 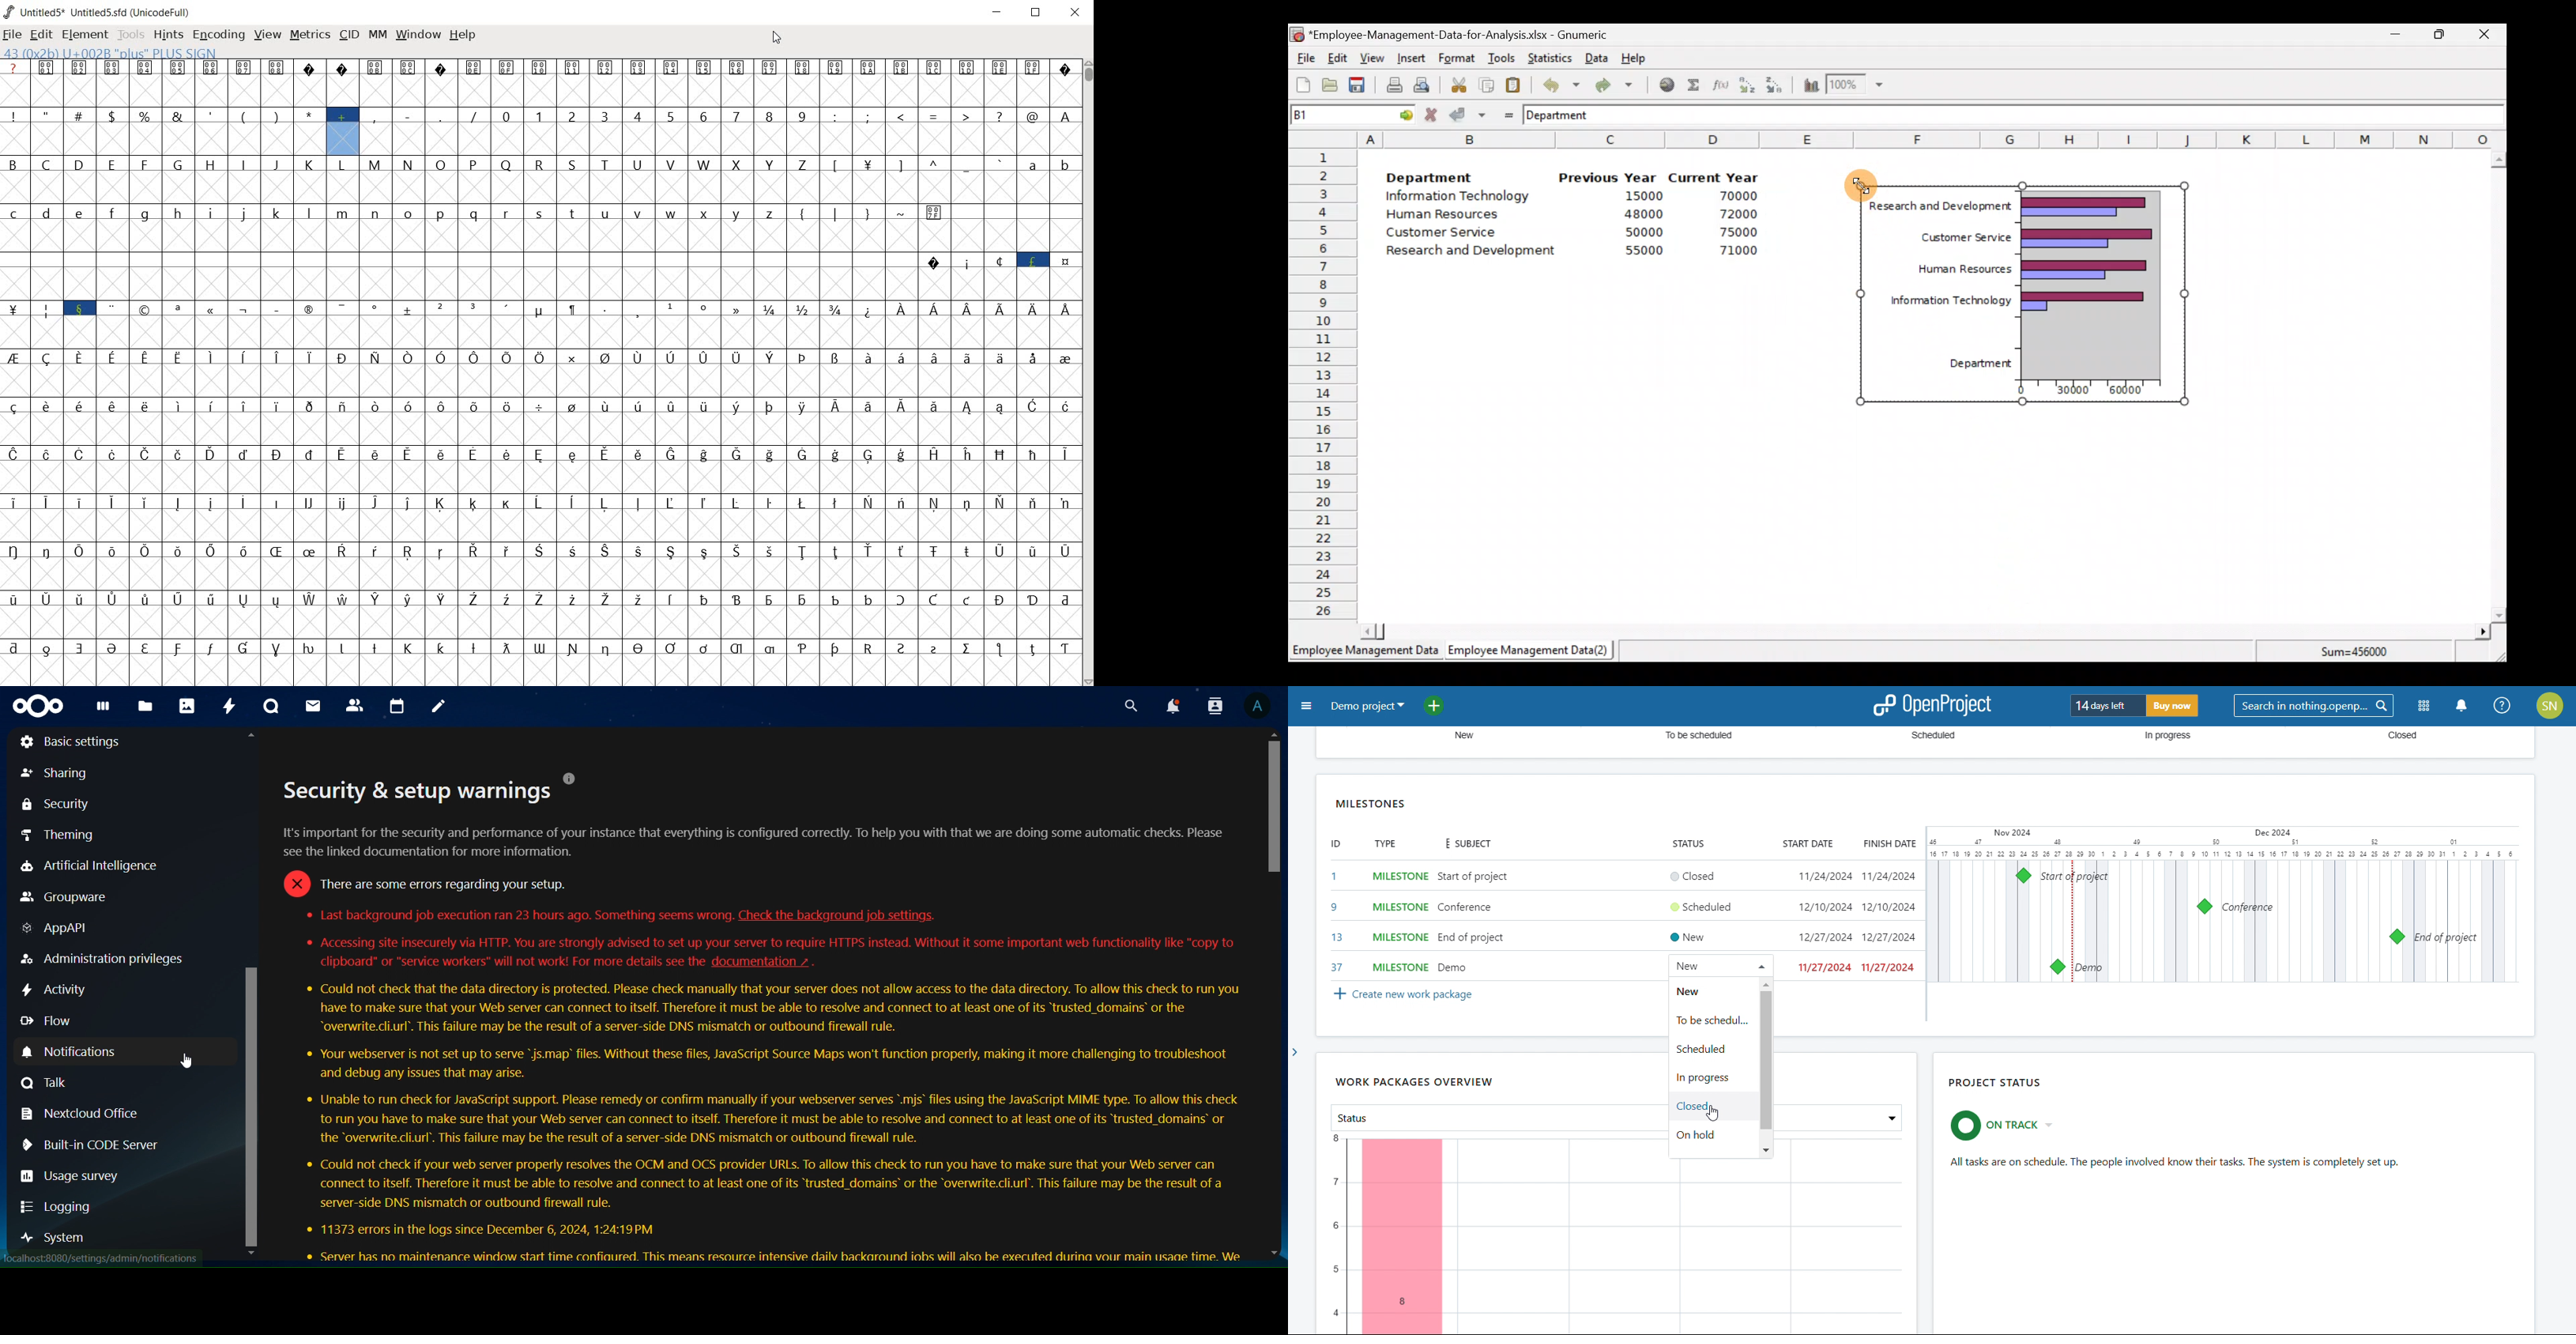 What do you see at coordinates (2224, 904) in the screenshot?
I see `calendar view` at bounding box center [2224, 904].